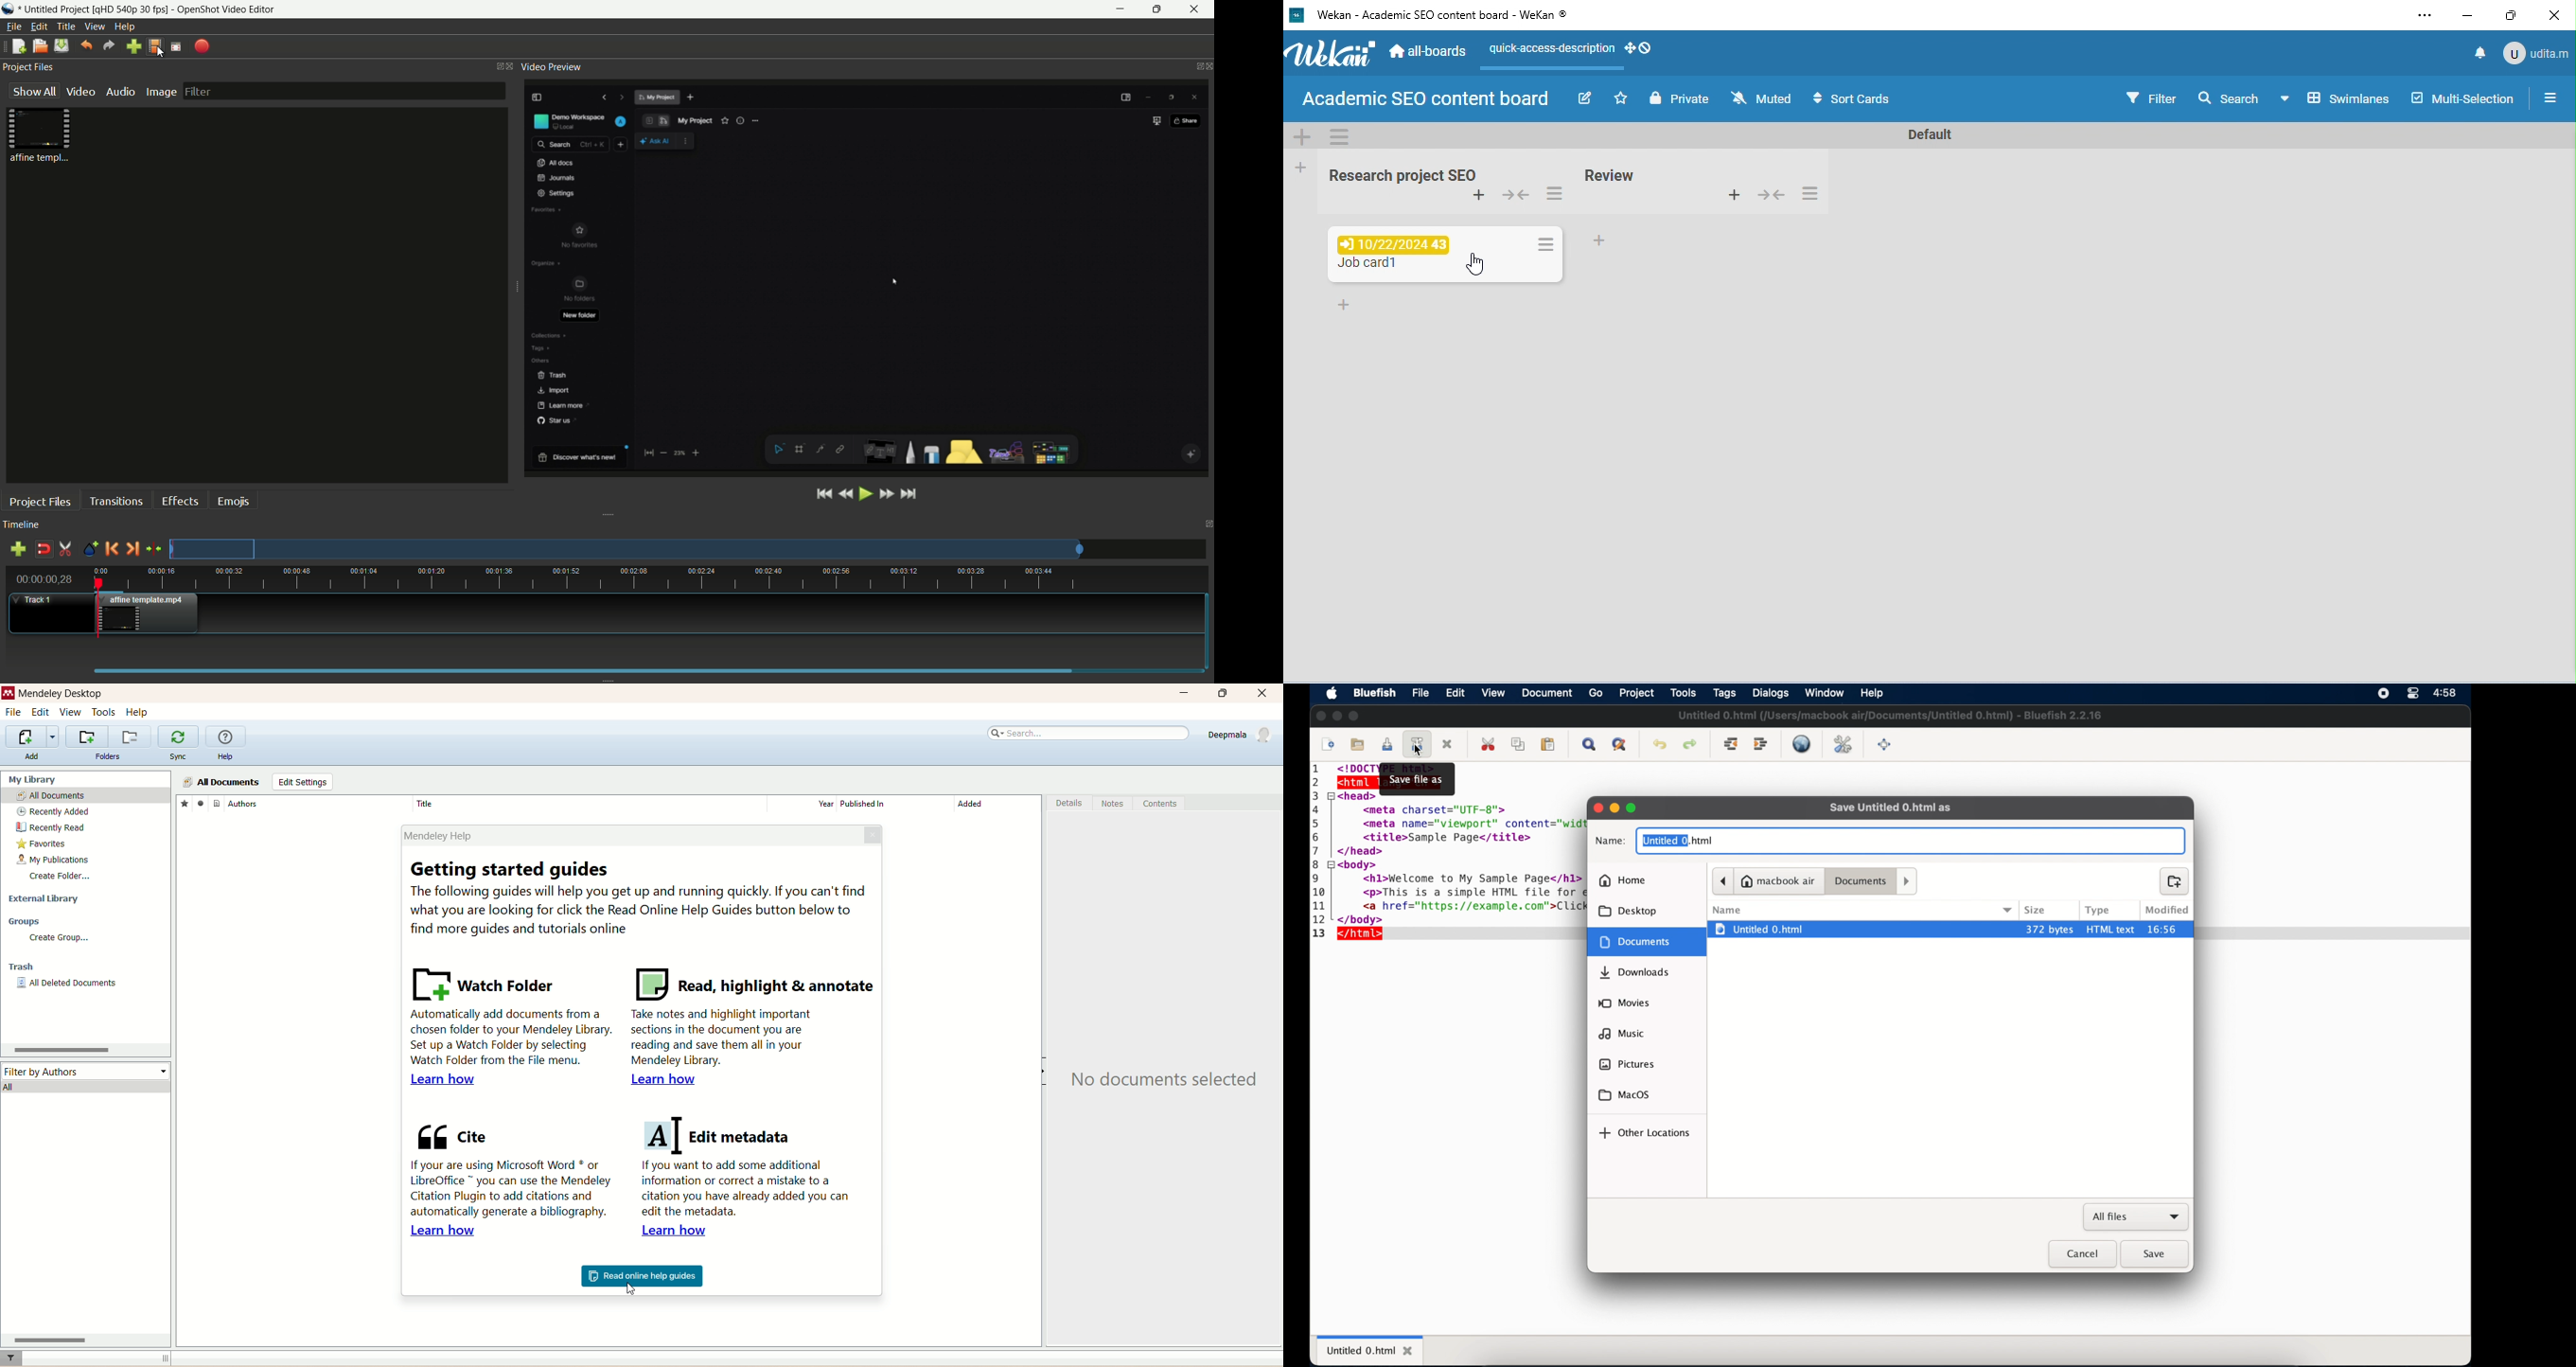 The width and height of the screenshot is (2576, 1372). I want to click on 10, so click(1319, 892).